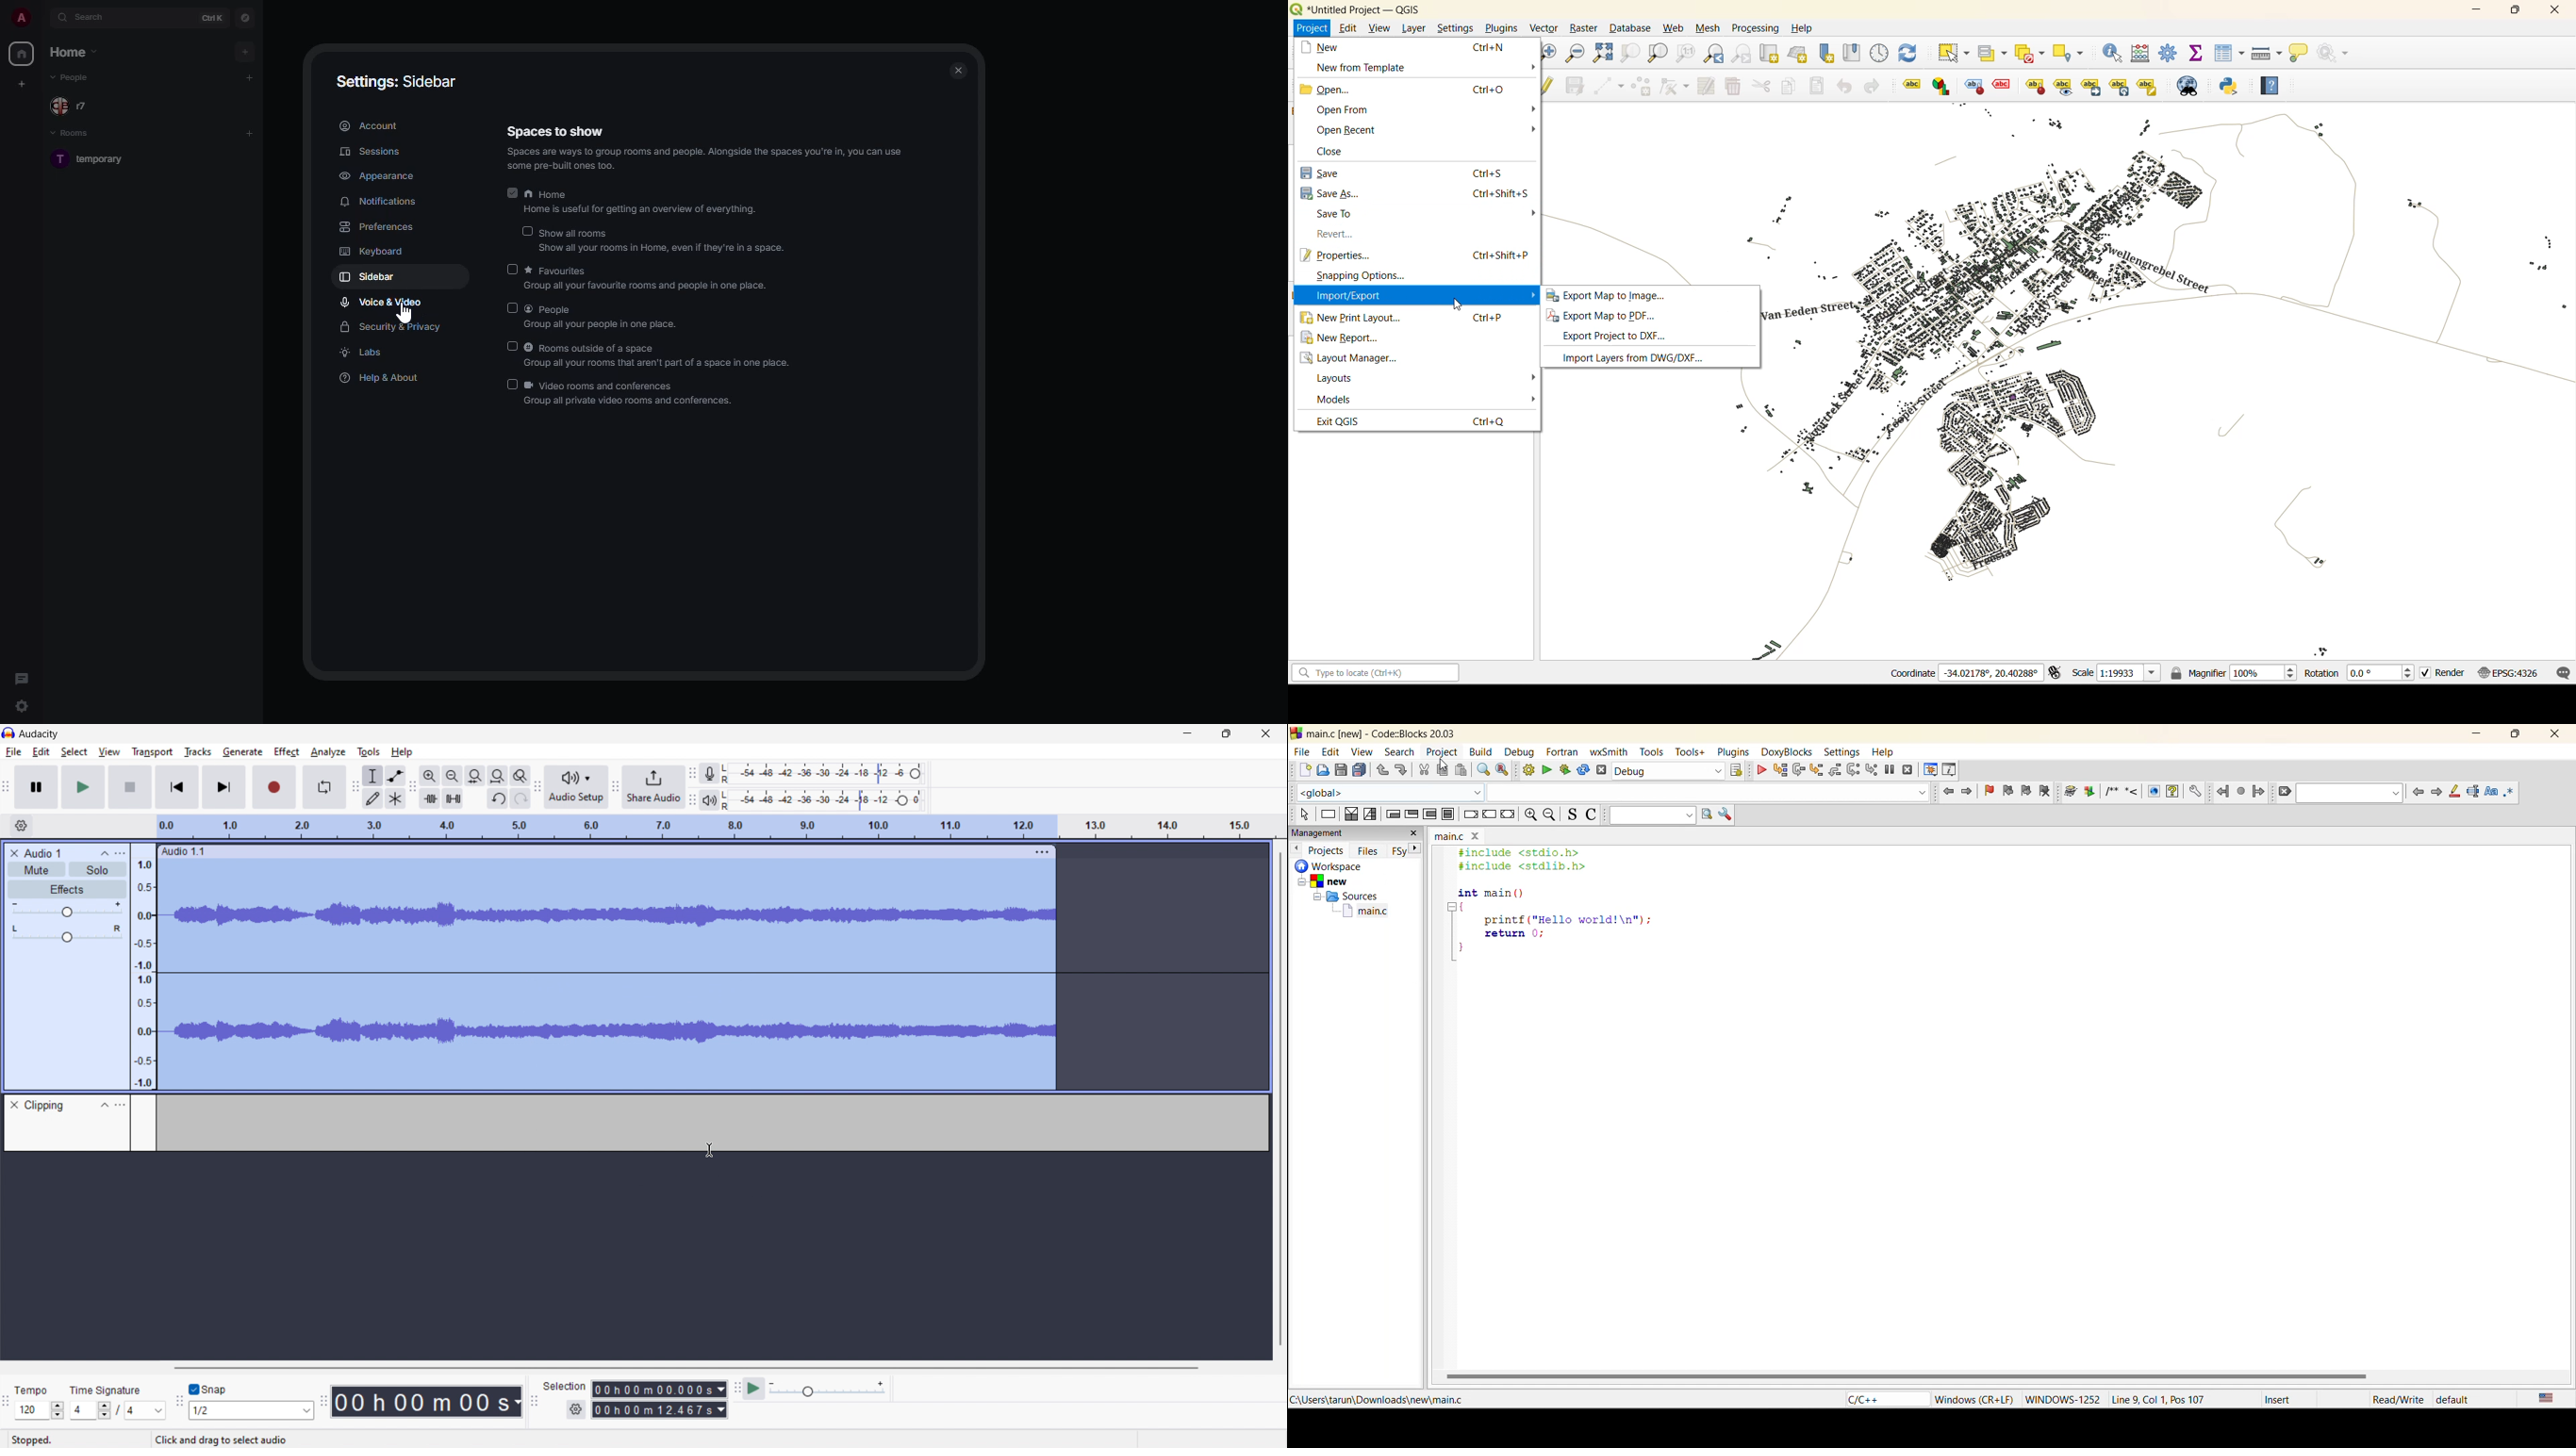 The height and width of the screenshot is (1456, 2576). I want to click on select, so click(74, 752).